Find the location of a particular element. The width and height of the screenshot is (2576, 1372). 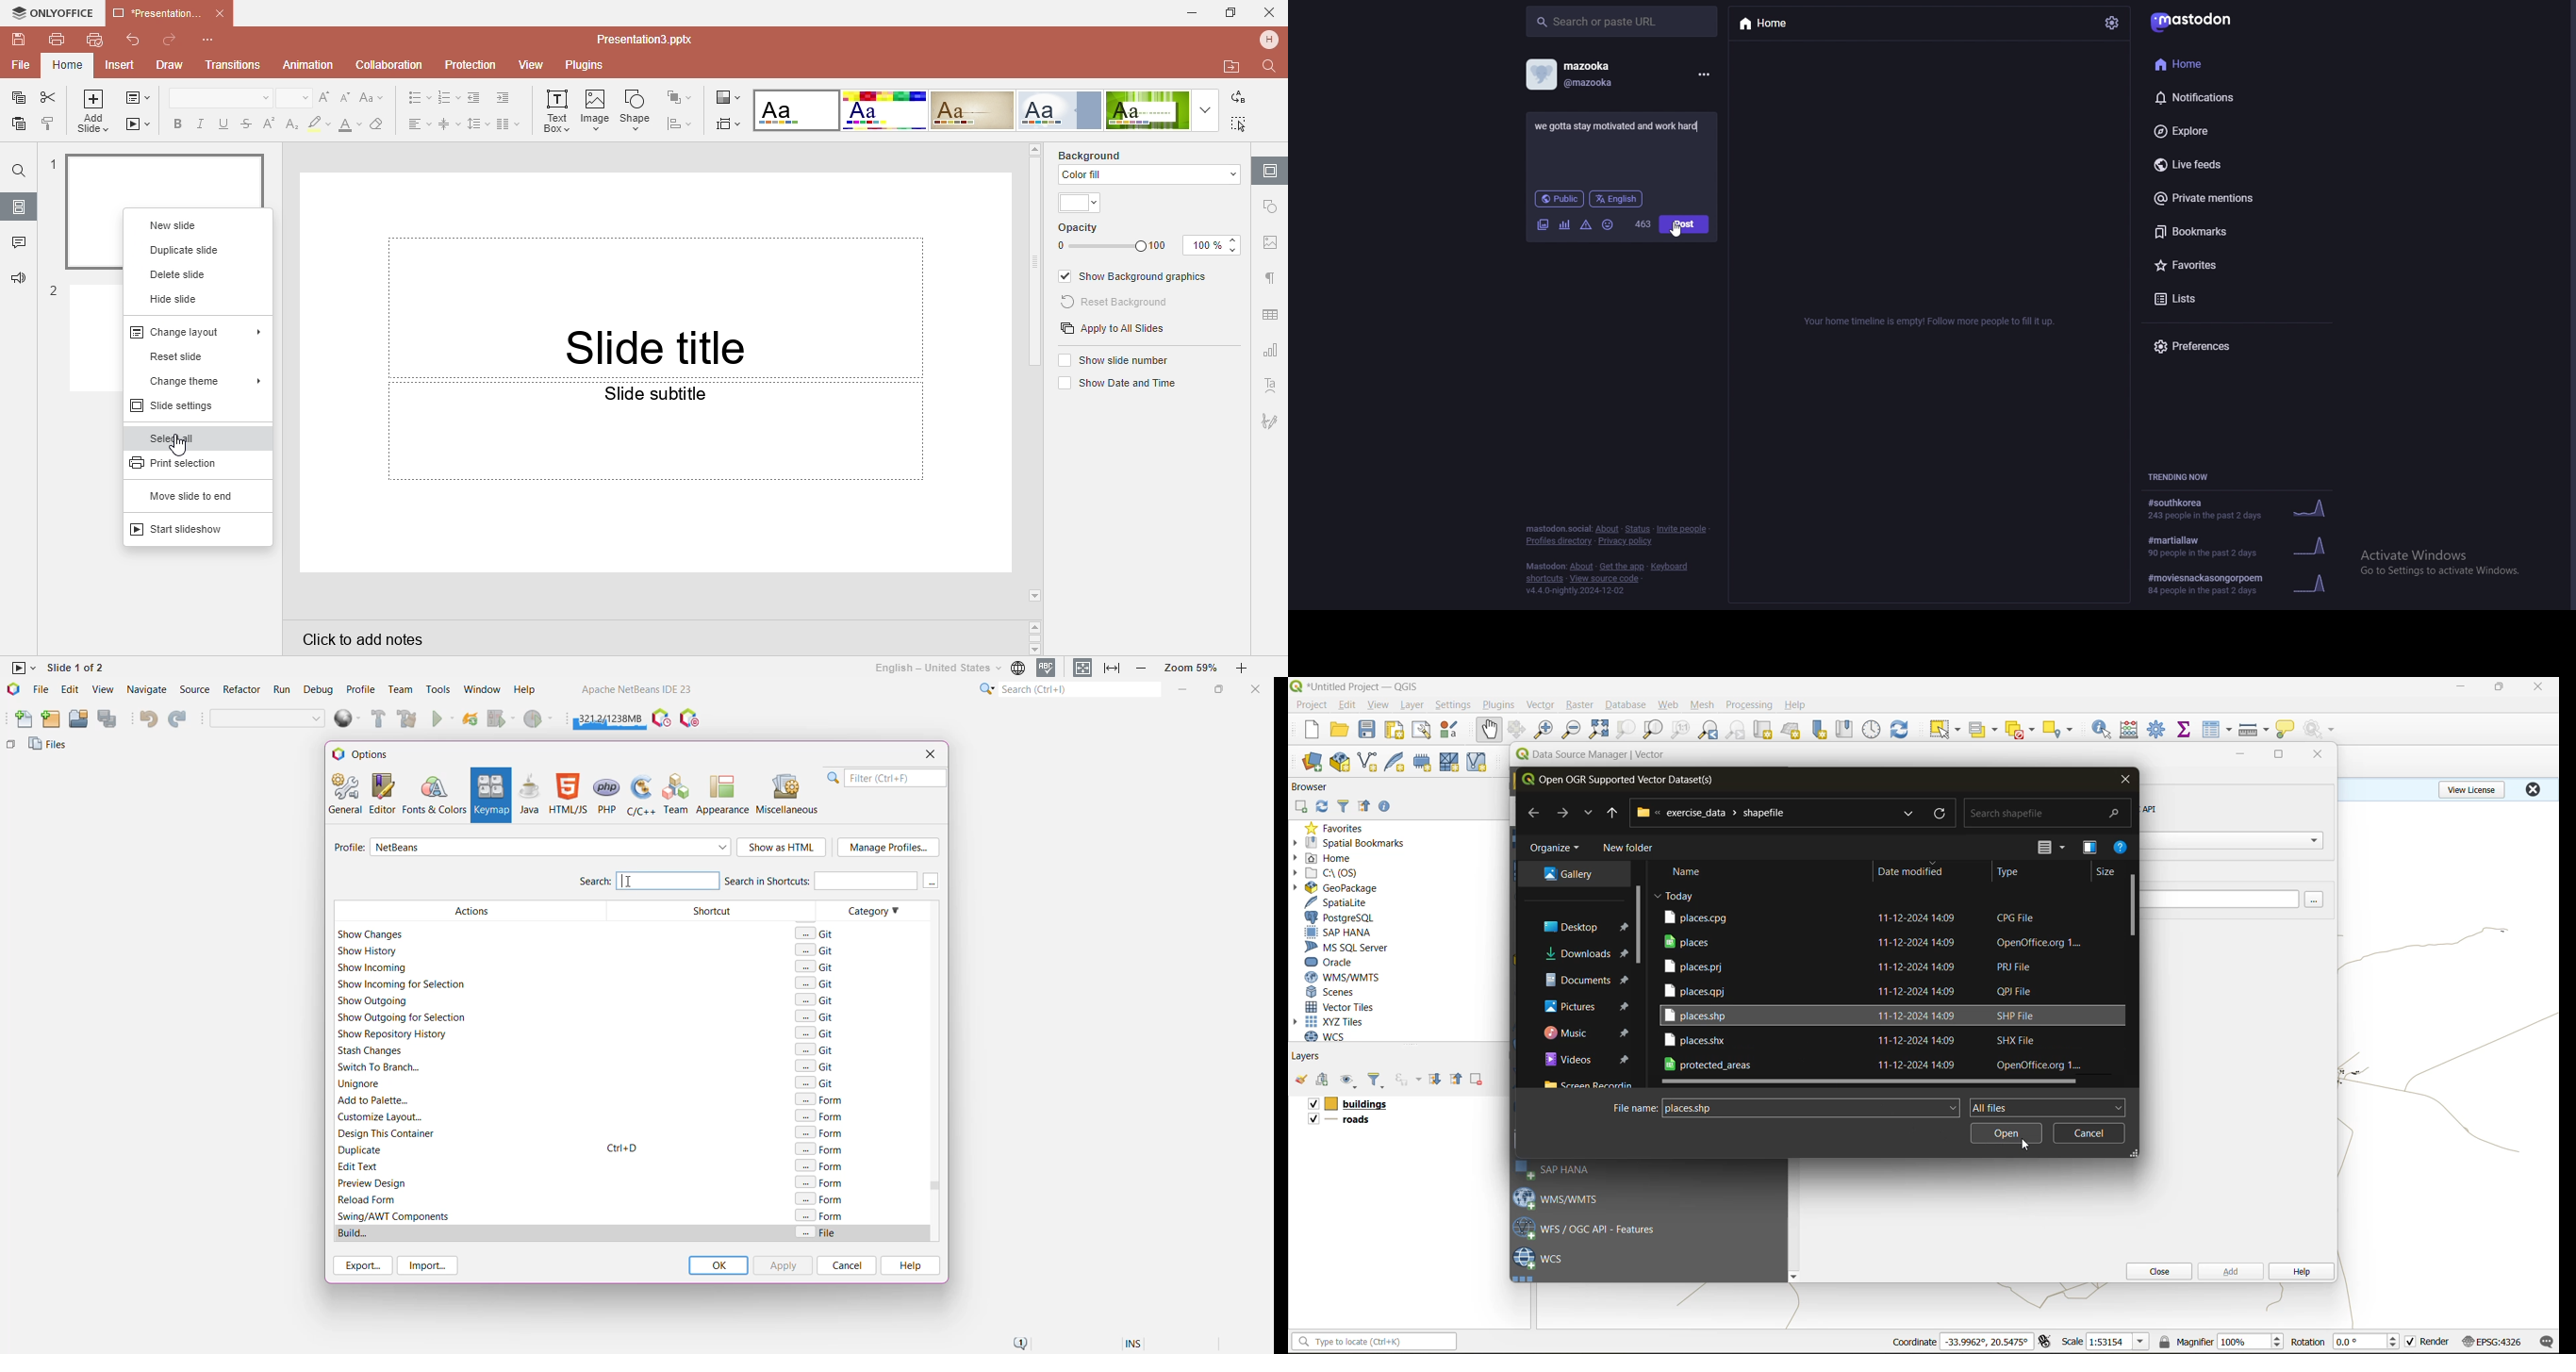

version is located at coordinates (1578, 591).